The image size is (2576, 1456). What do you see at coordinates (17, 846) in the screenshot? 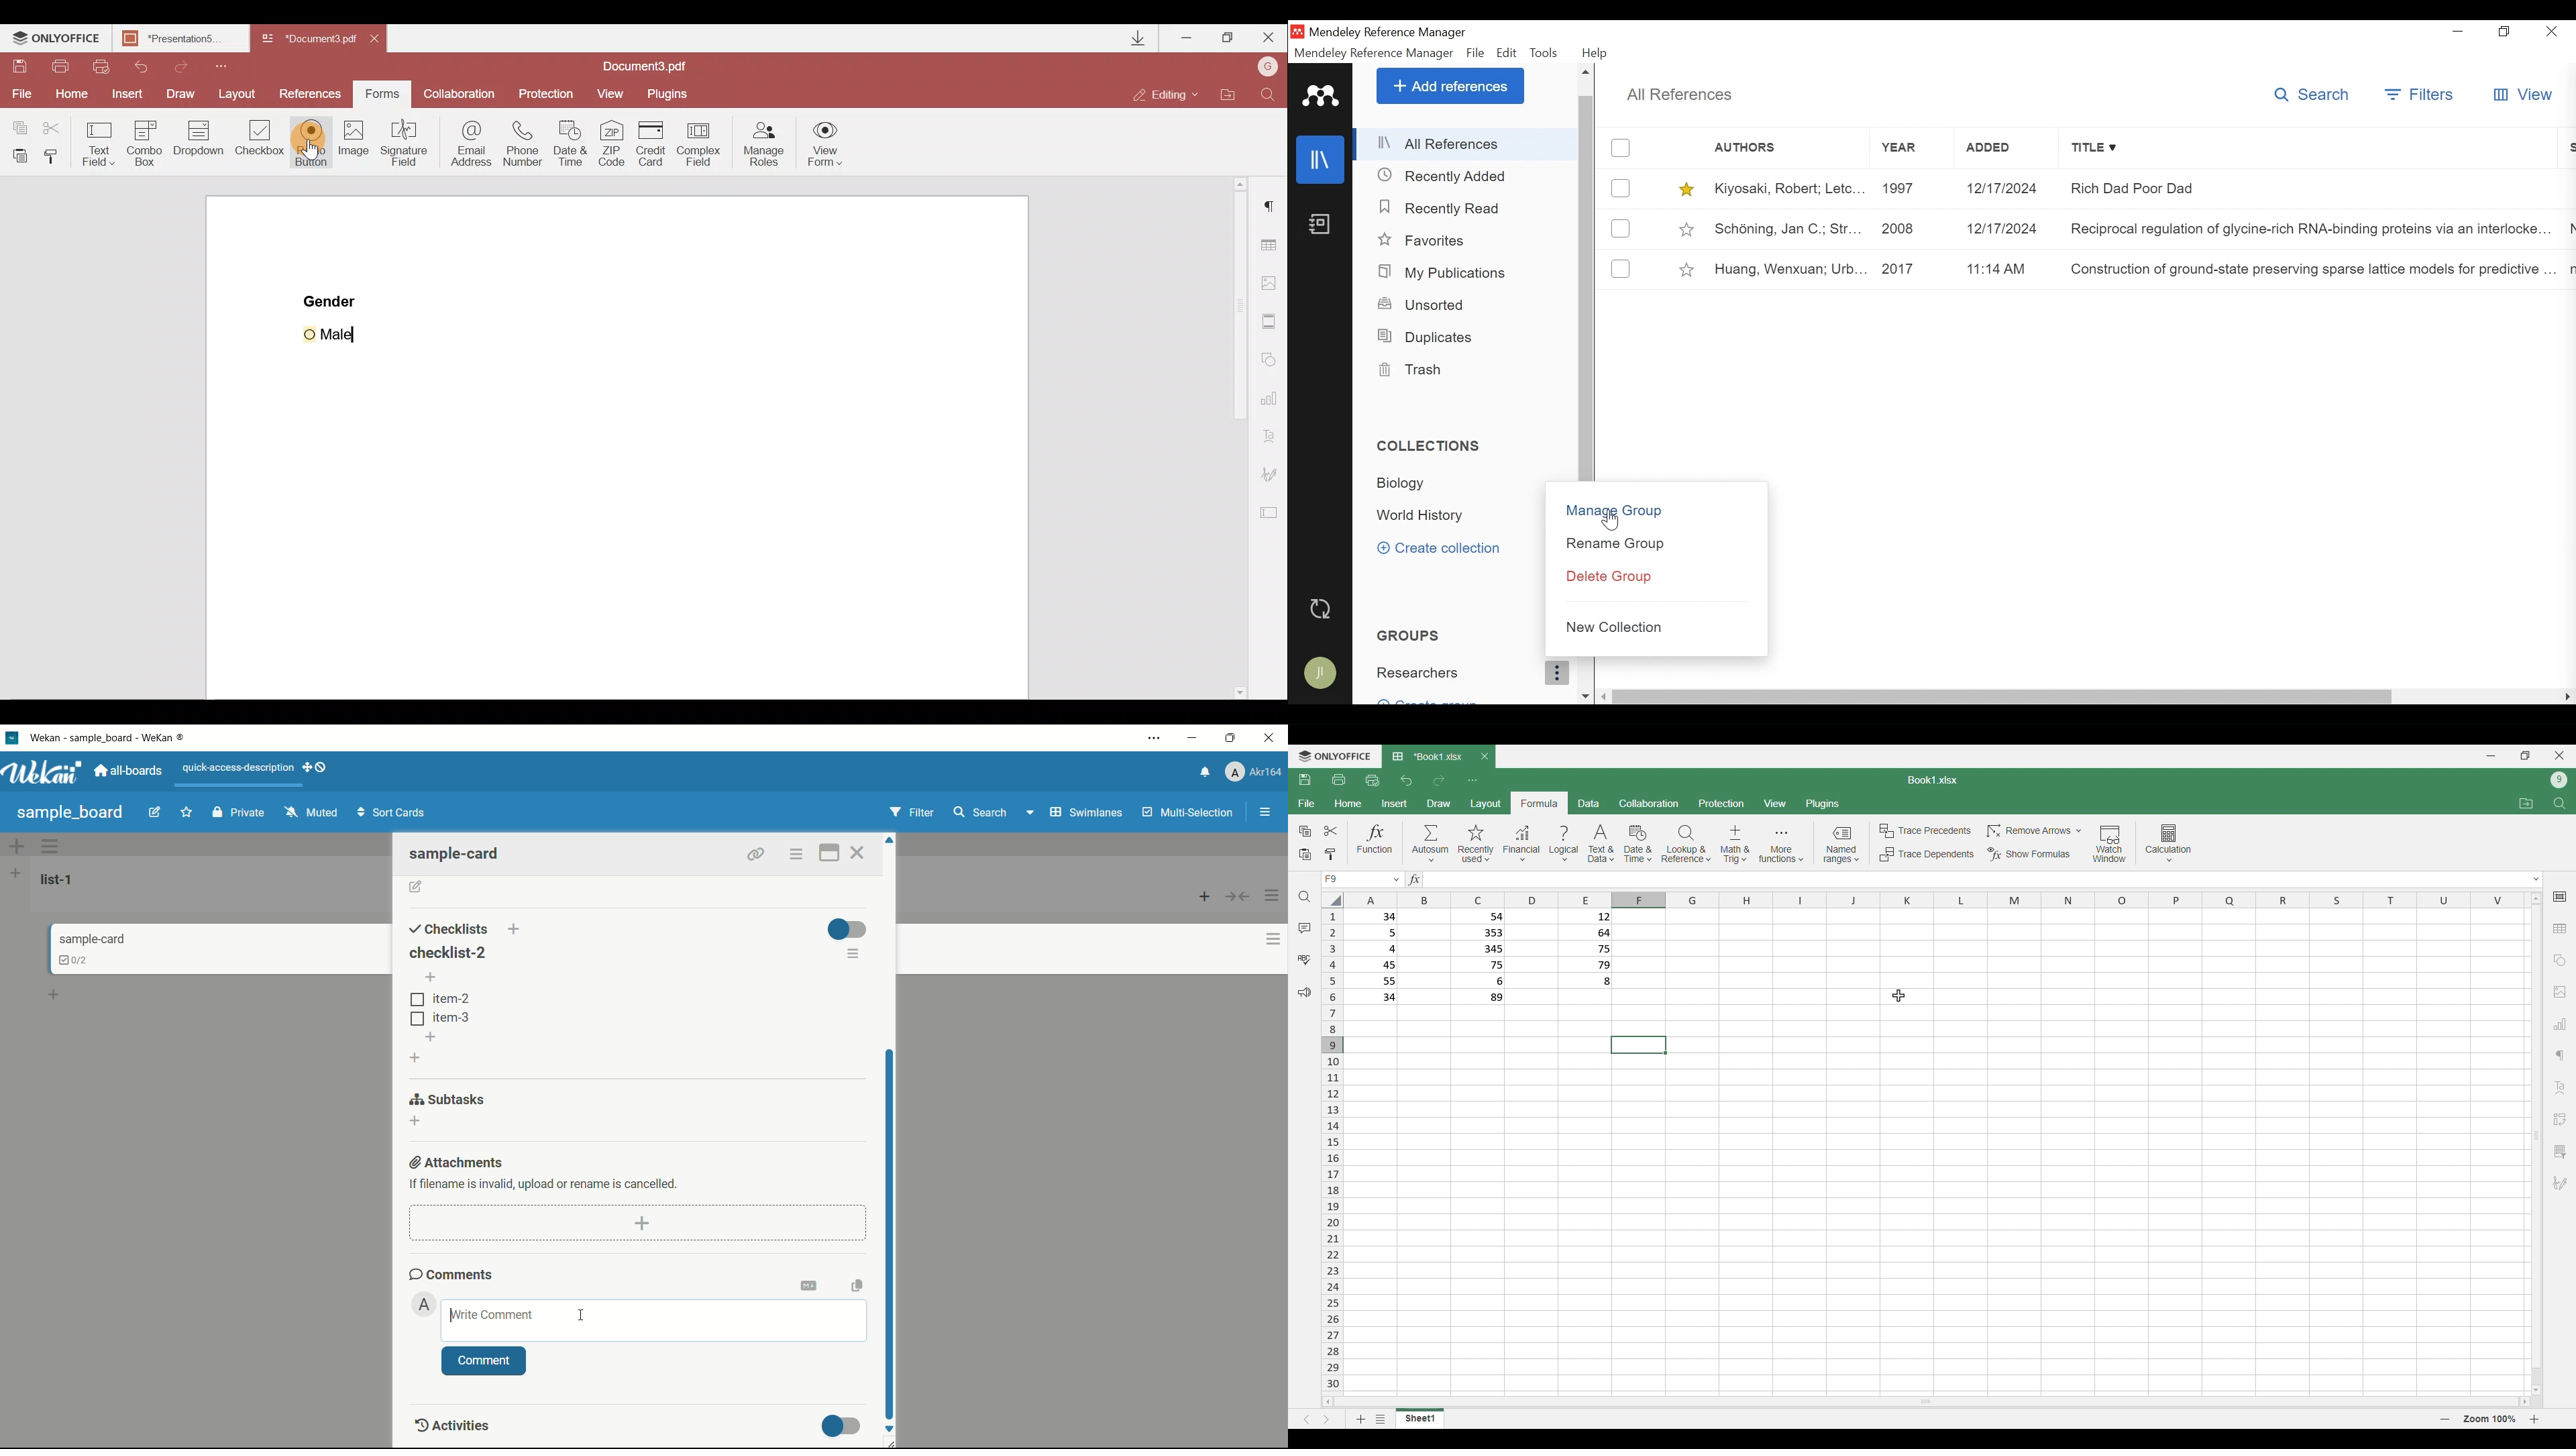
I see `add swimlane` at bounding box center [17, 846].